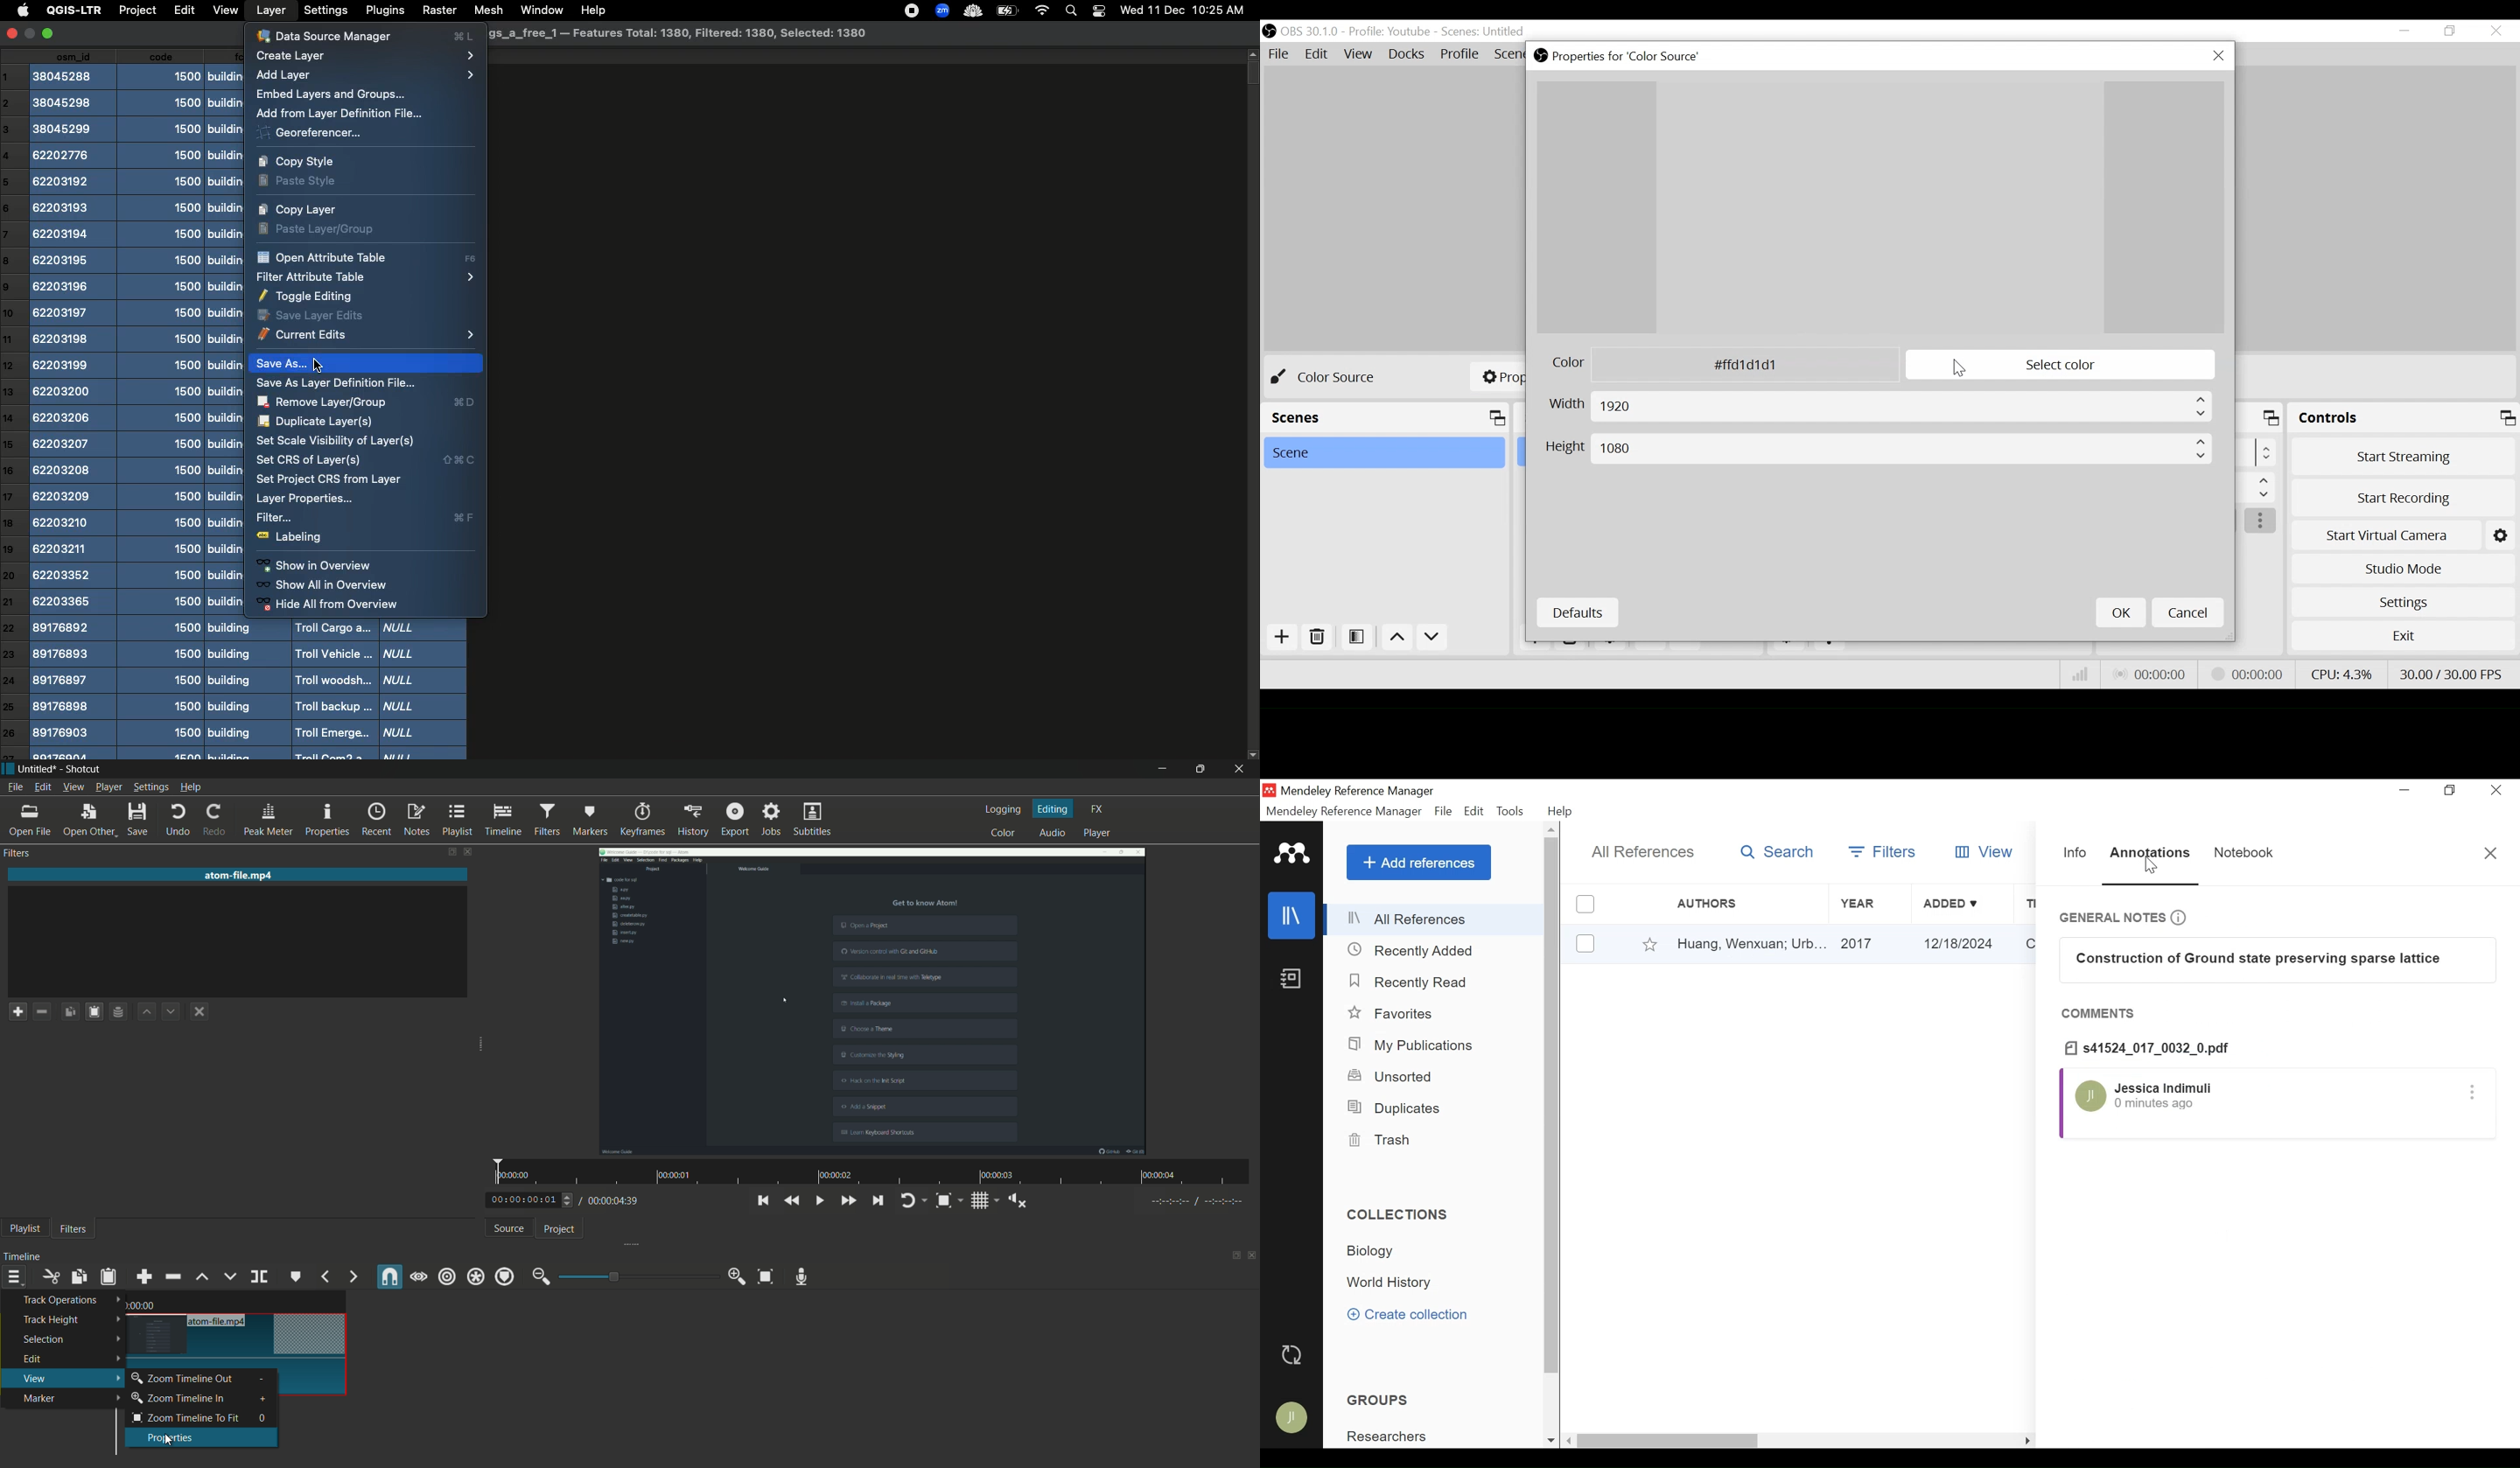 The image size is (2520, 1484). What do you see at coordinates (505, 1276) in the screenshot?
I see `ripple markers` at bounding box center [505, 1276].